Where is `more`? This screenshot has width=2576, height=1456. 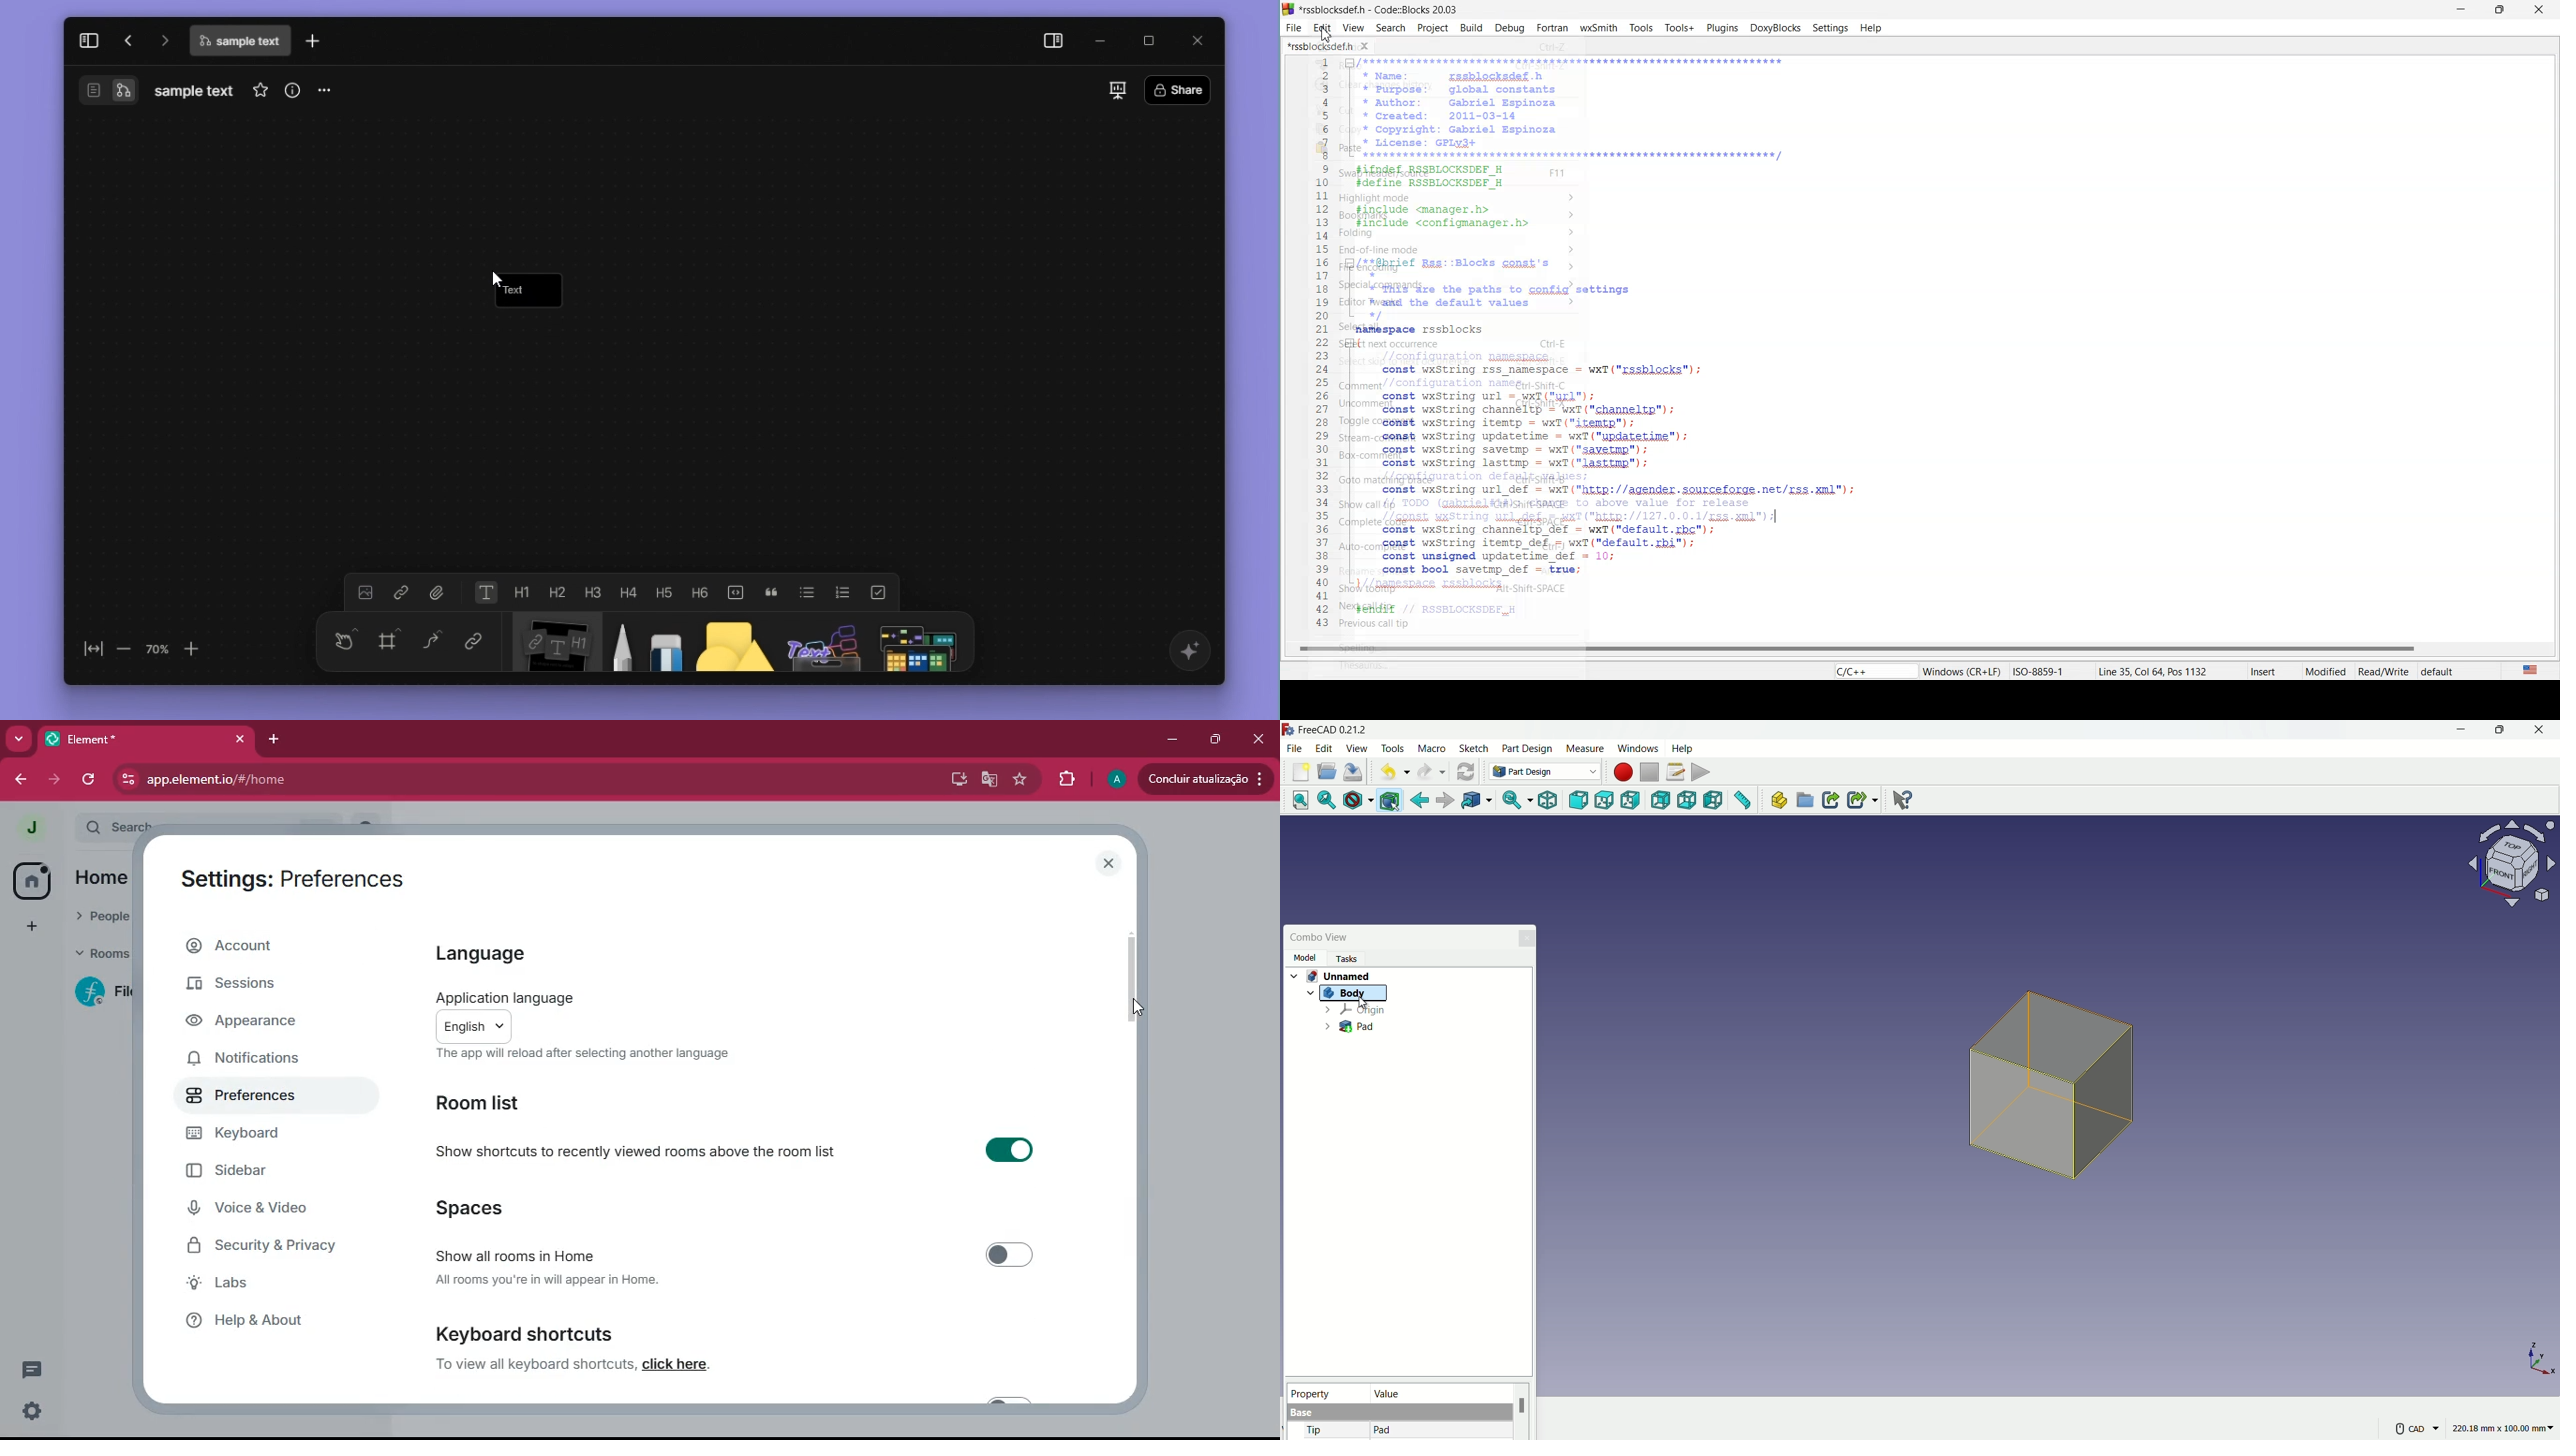 more is located at coordinates (15, 740).